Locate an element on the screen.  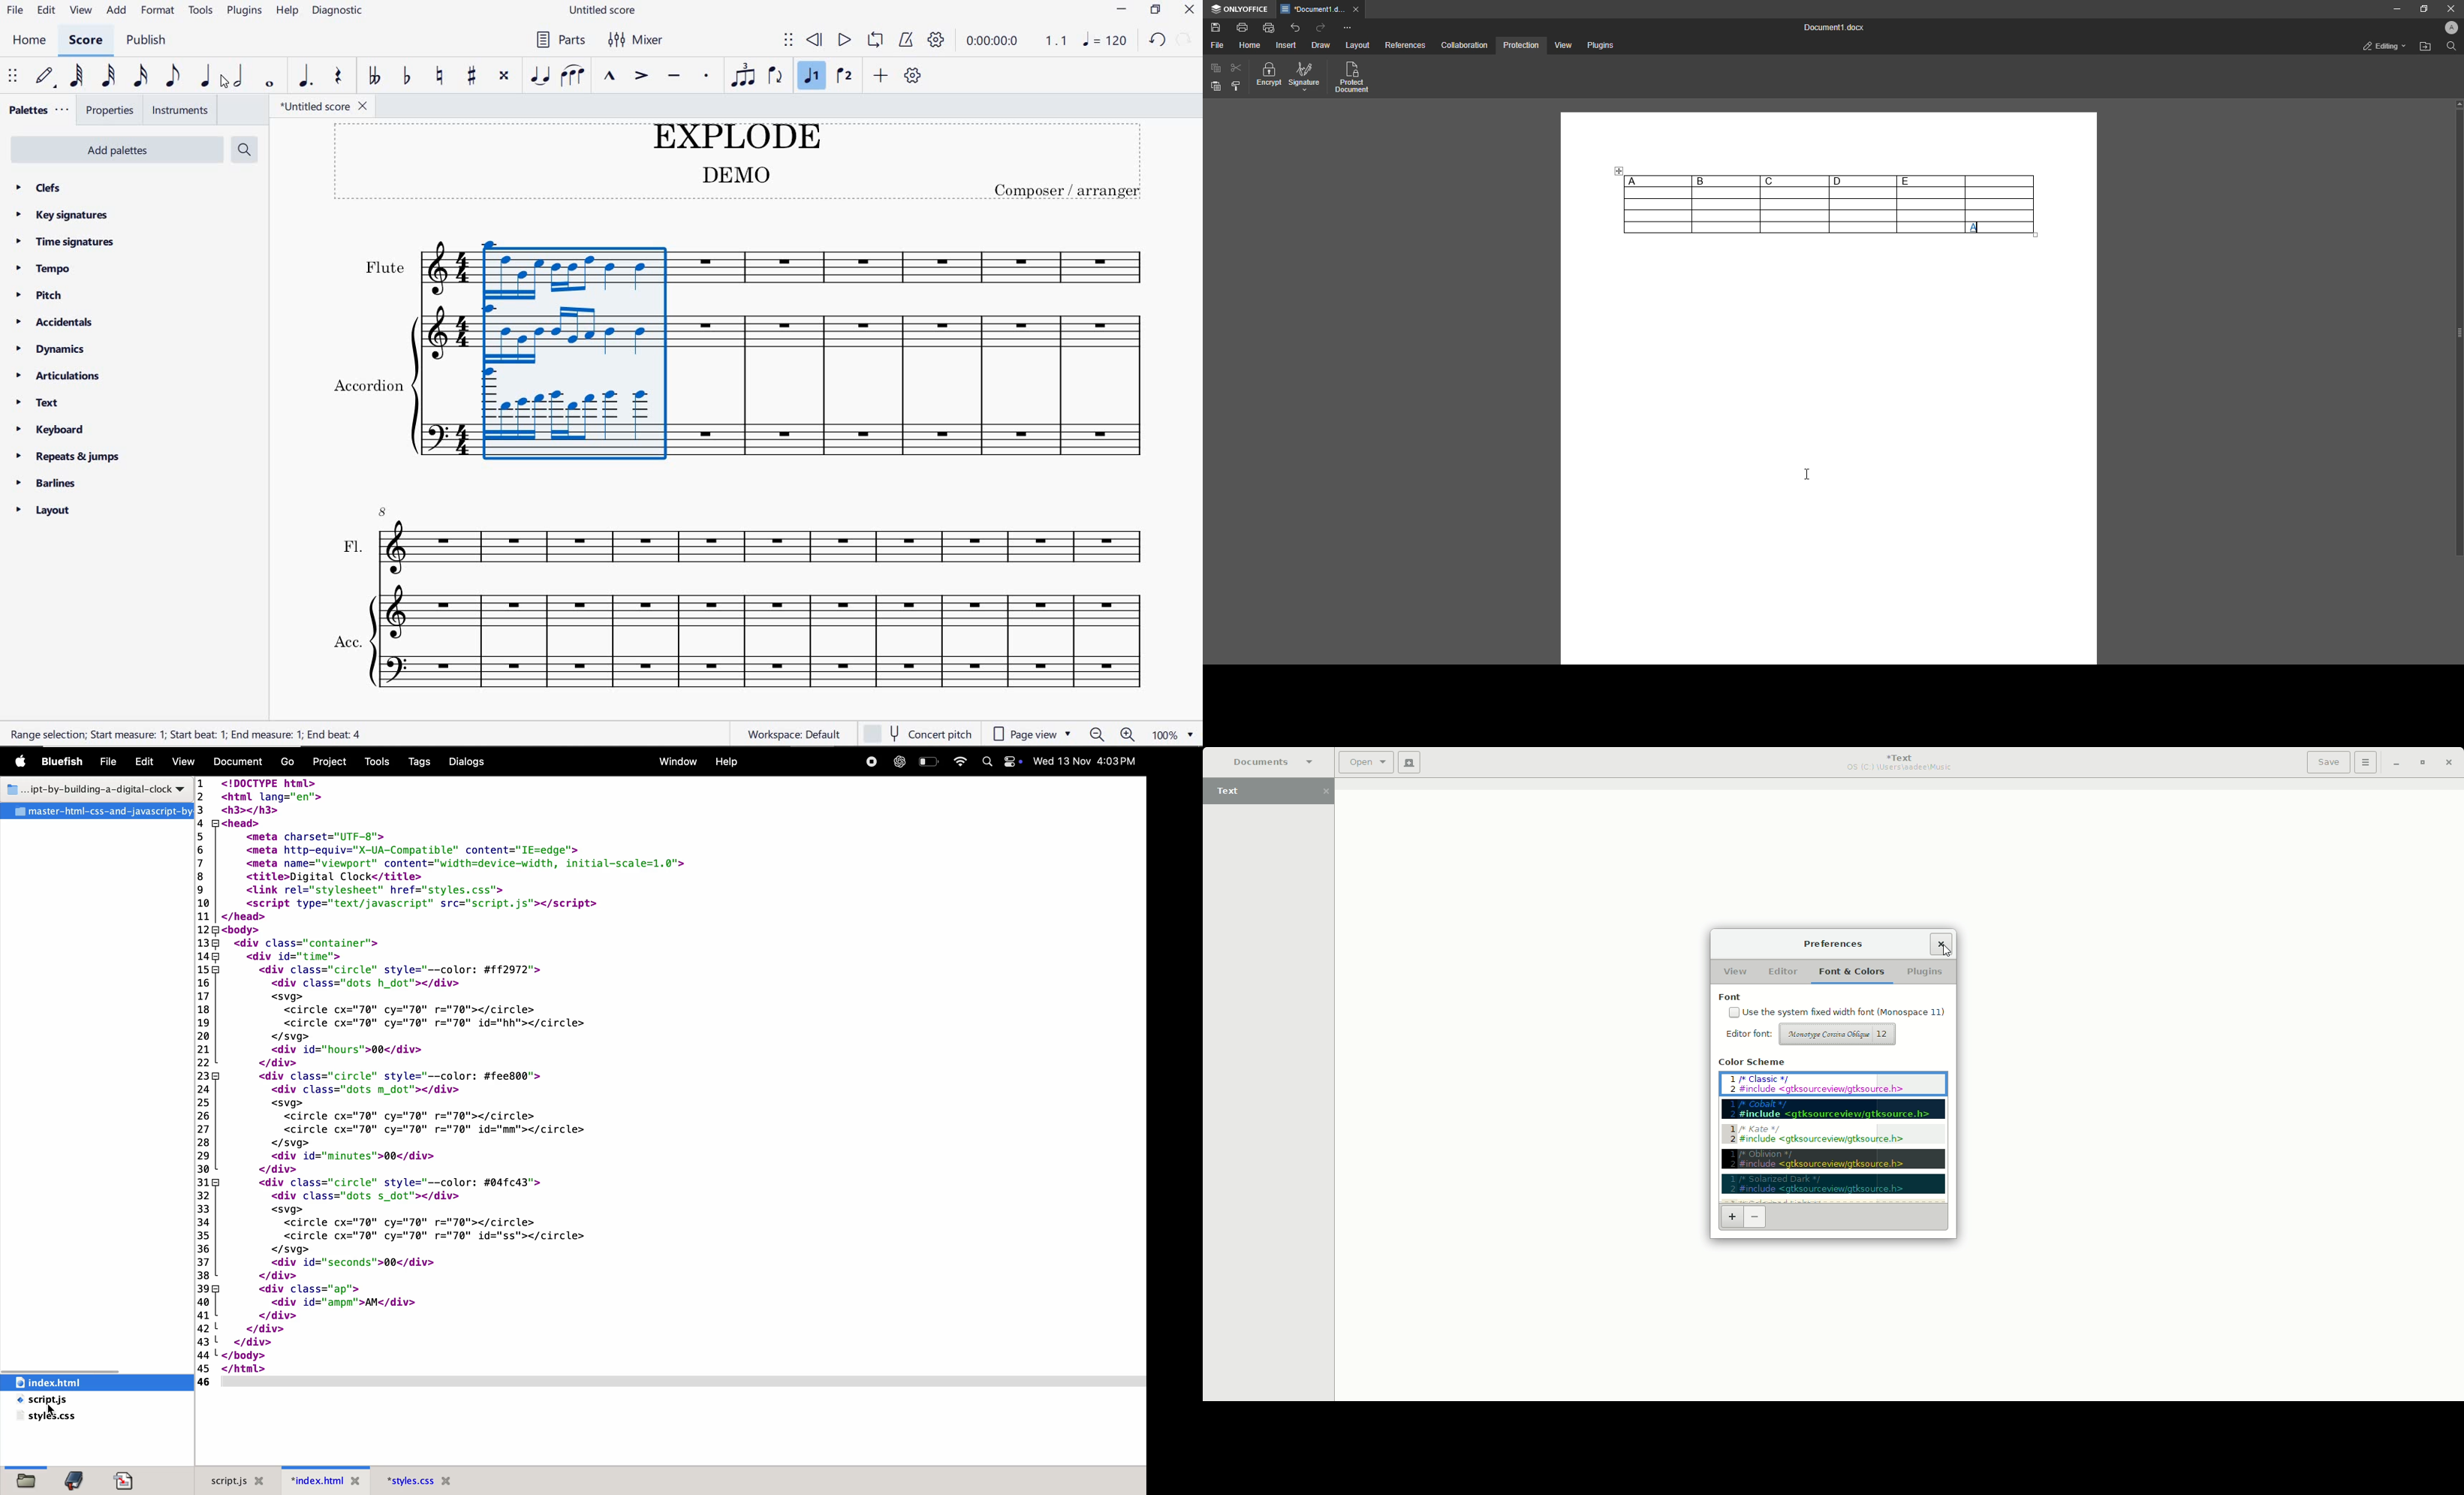
Profile is located at coordinates (2448, 29).